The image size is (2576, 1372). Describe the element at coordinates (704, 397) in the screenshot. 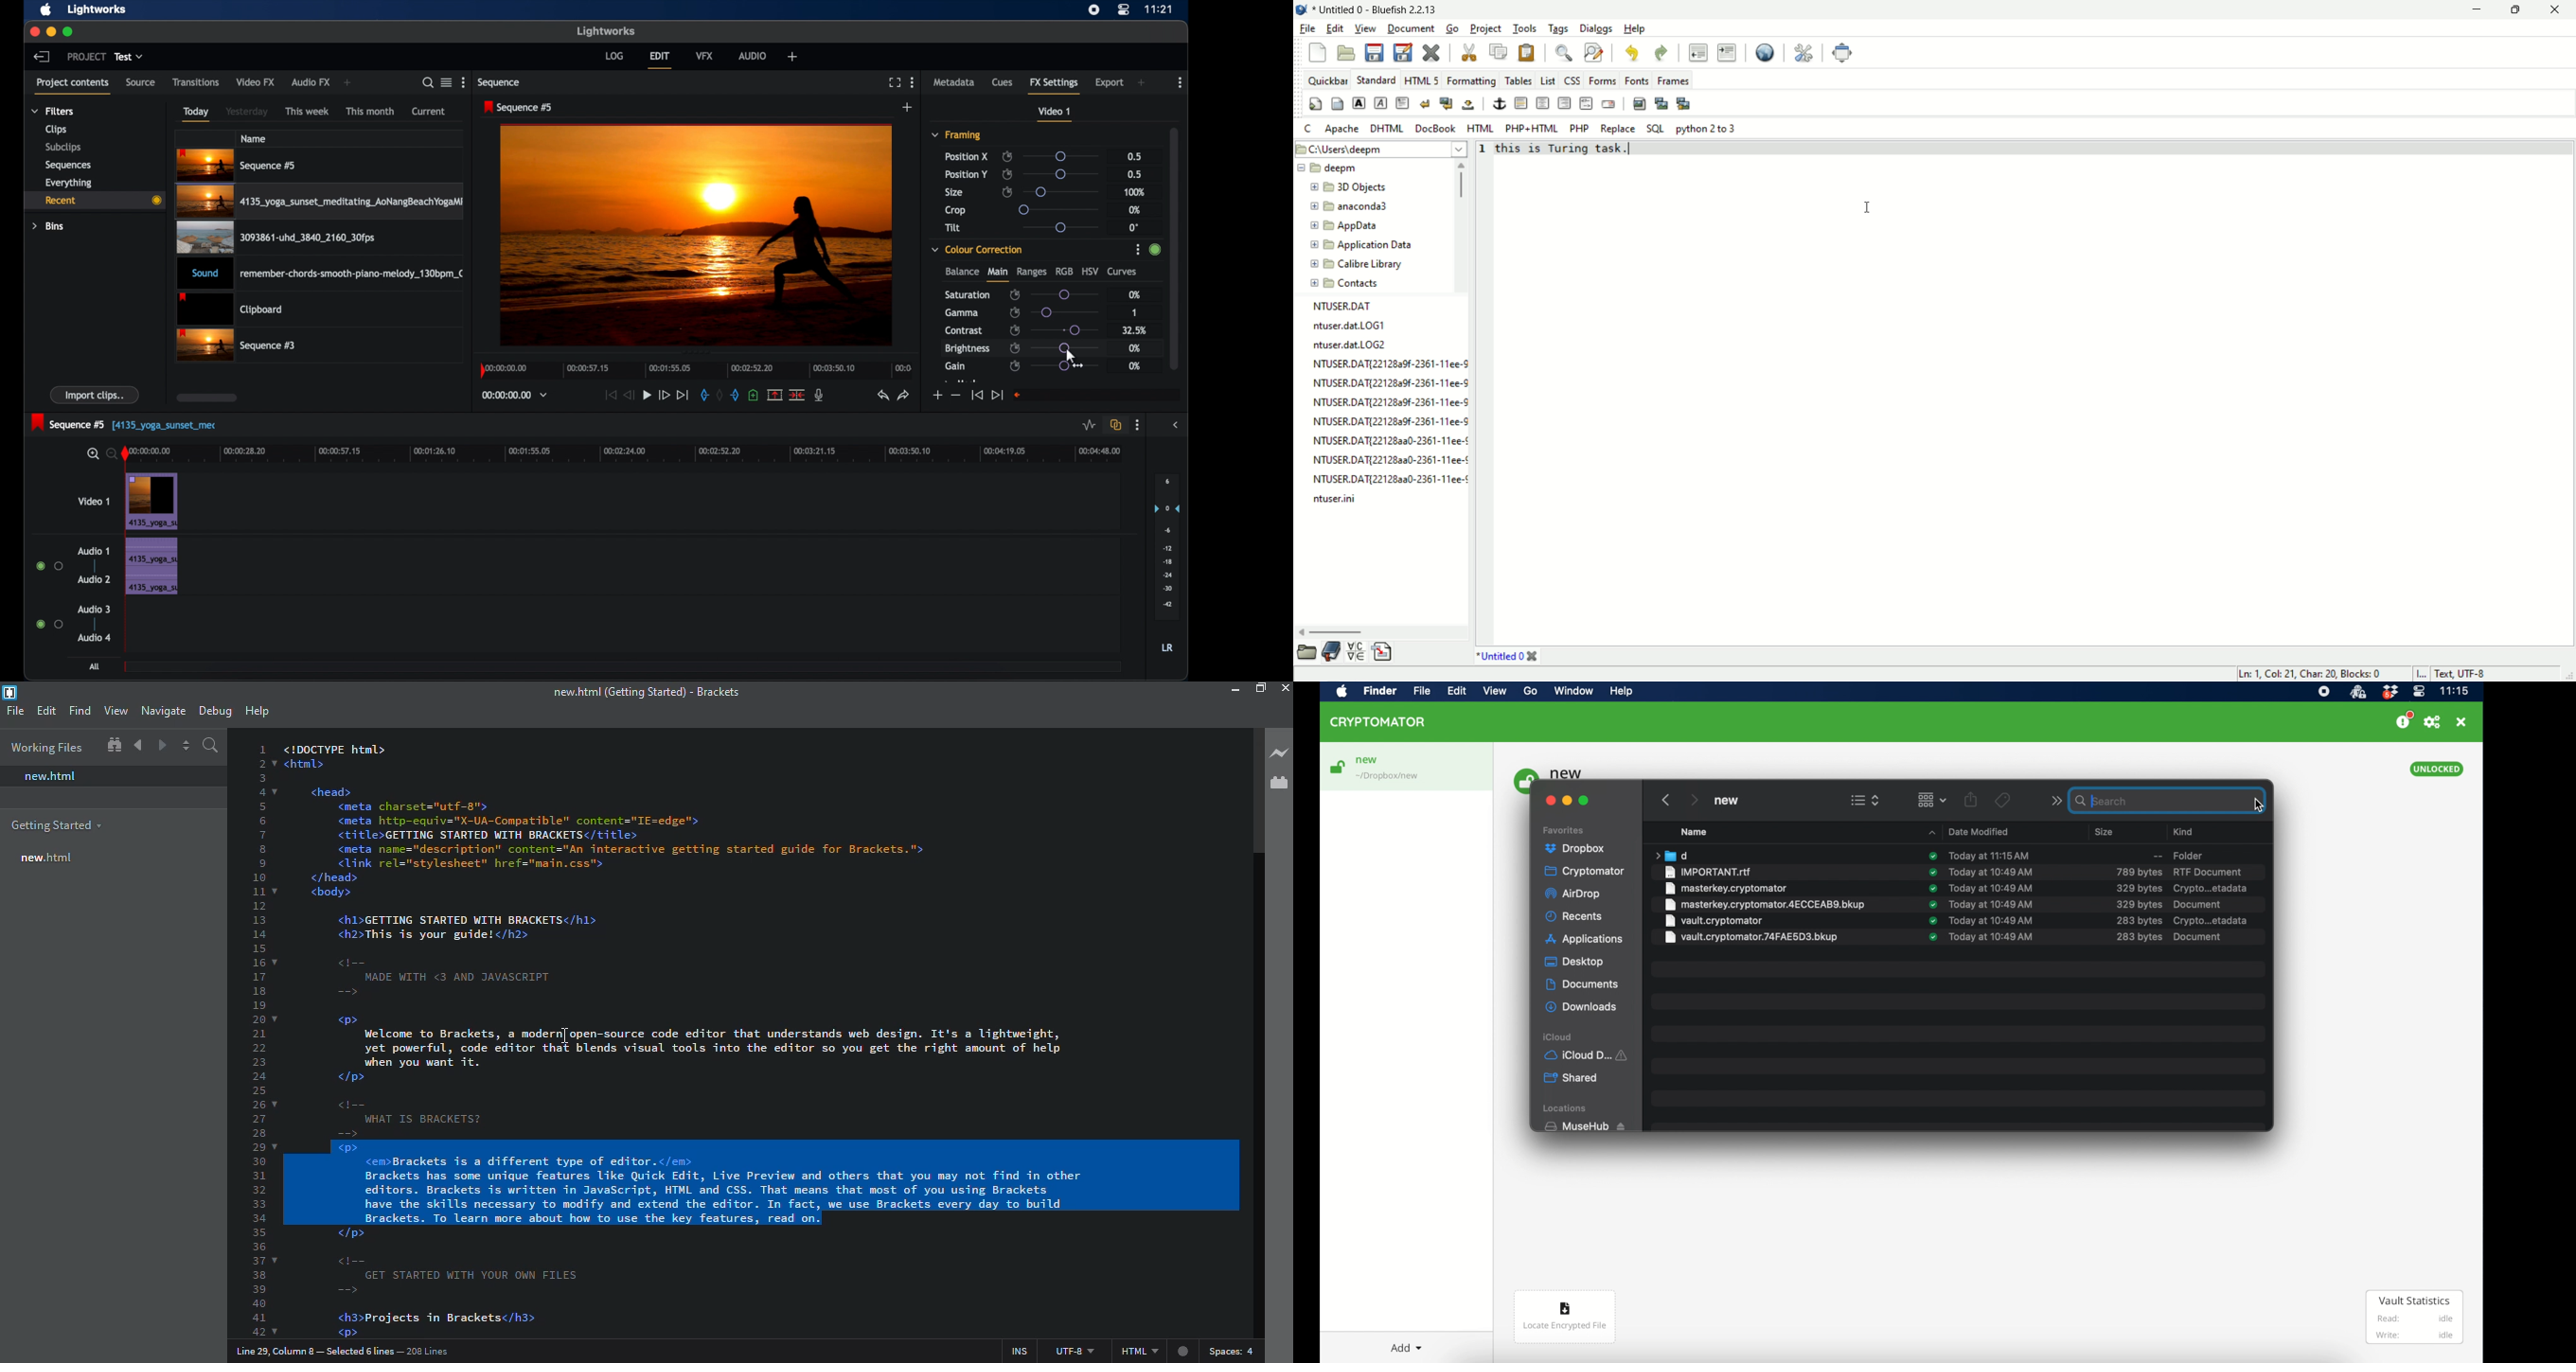

I see `in mark` at that location.